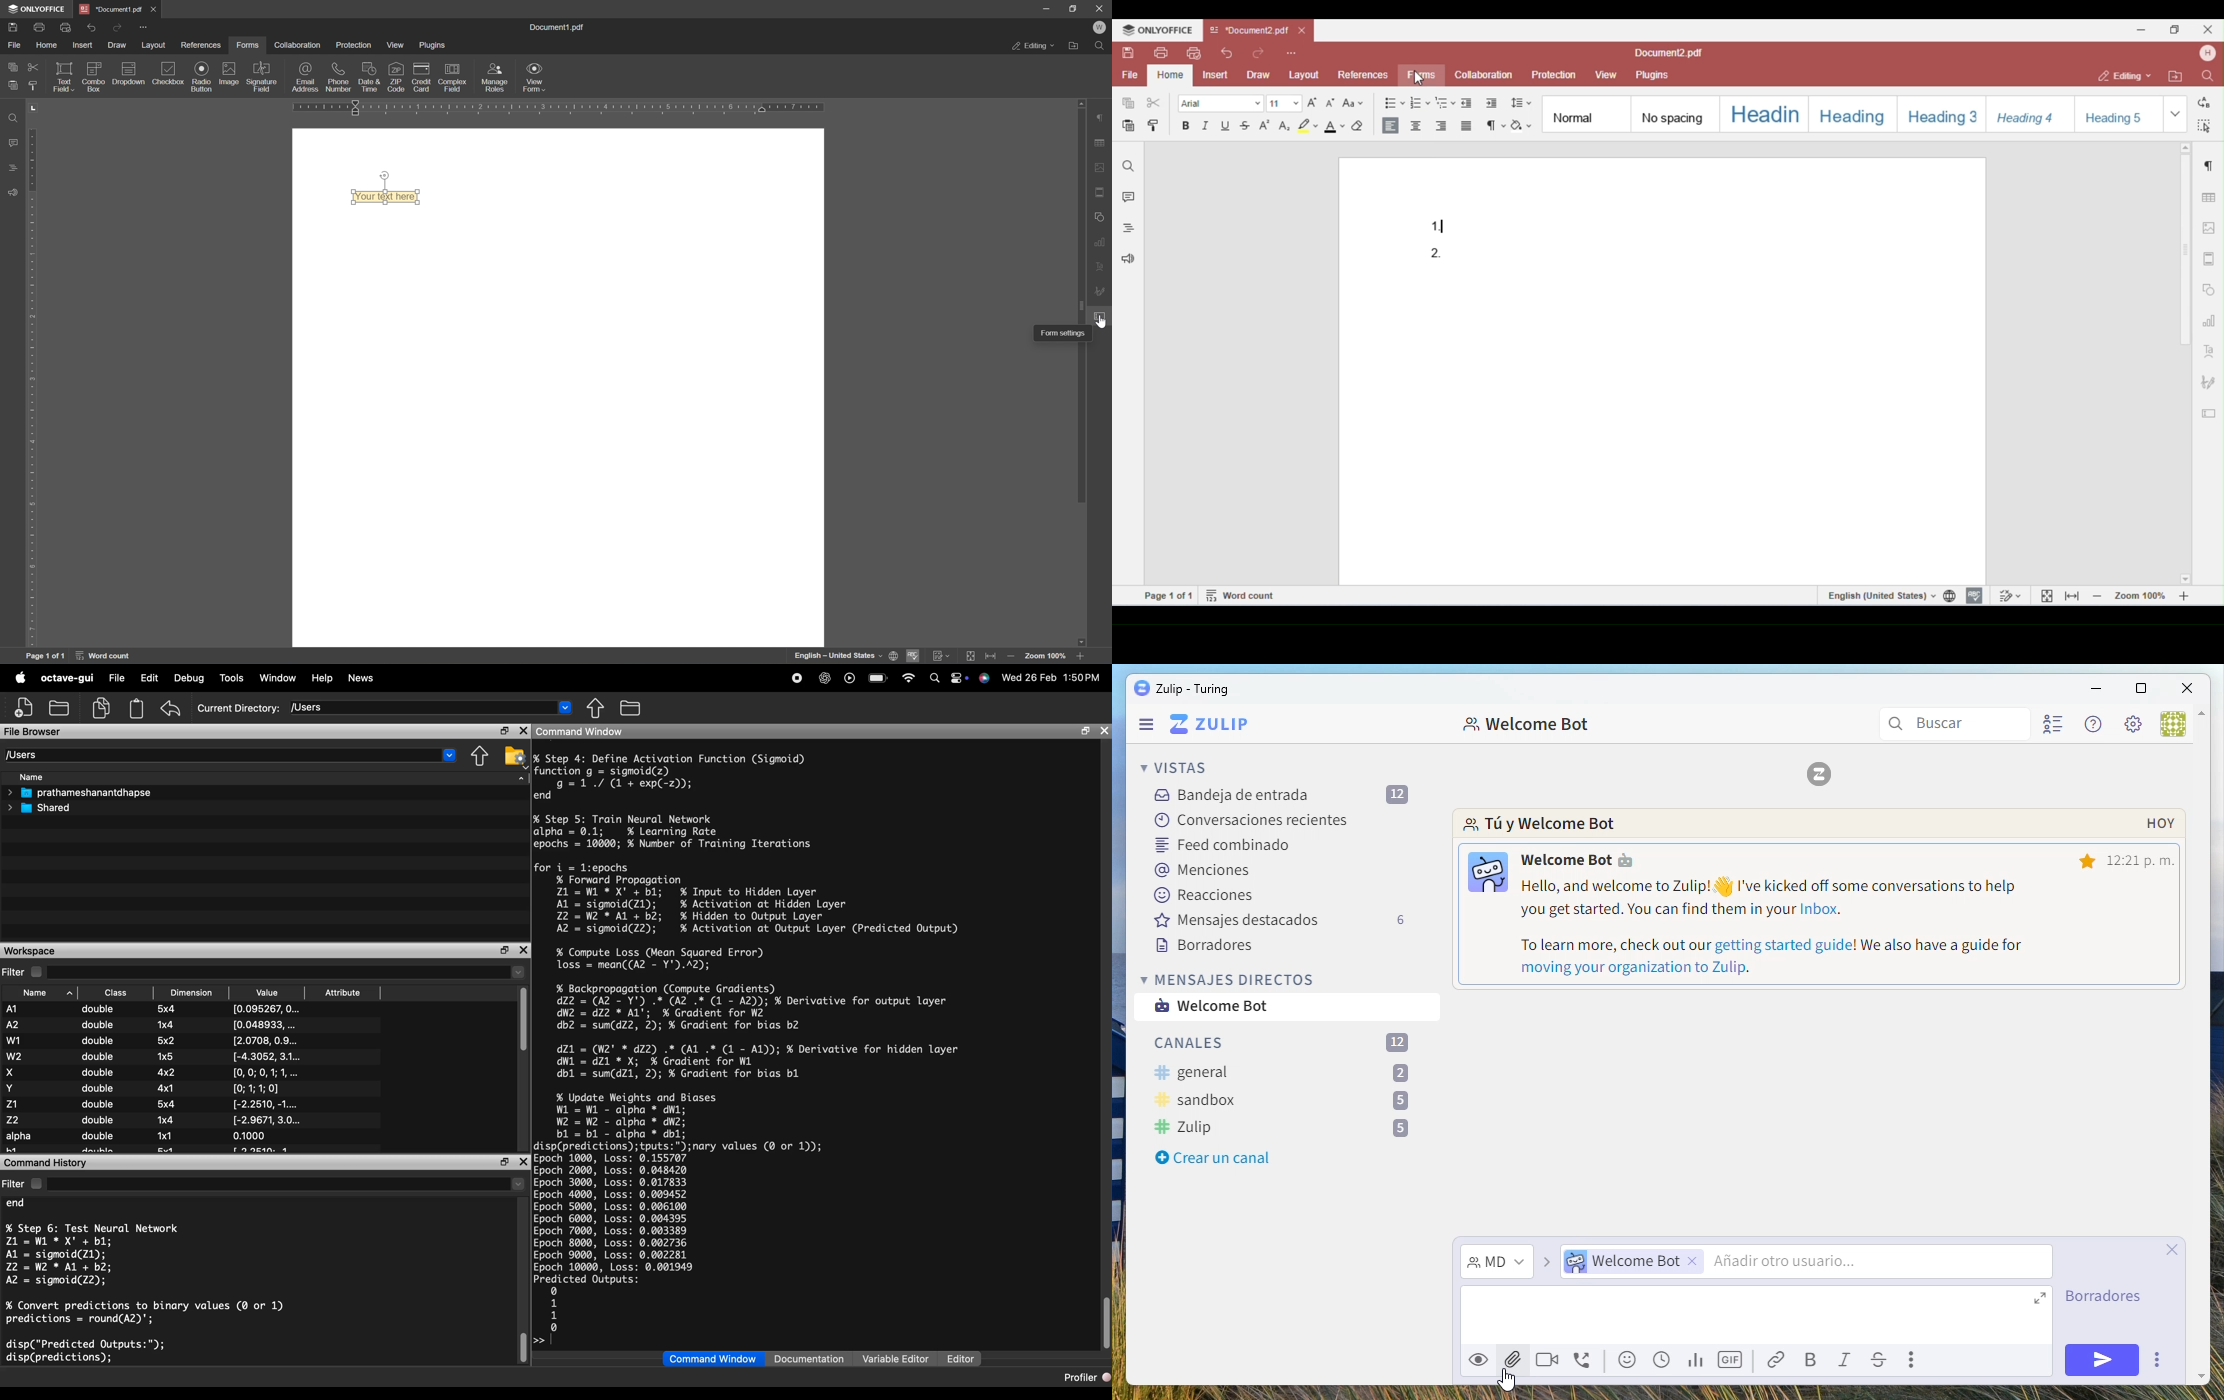  What do you see at coordinates (354, 44) in the screenshot?
I see `protection` at bounding box center [354, 44].